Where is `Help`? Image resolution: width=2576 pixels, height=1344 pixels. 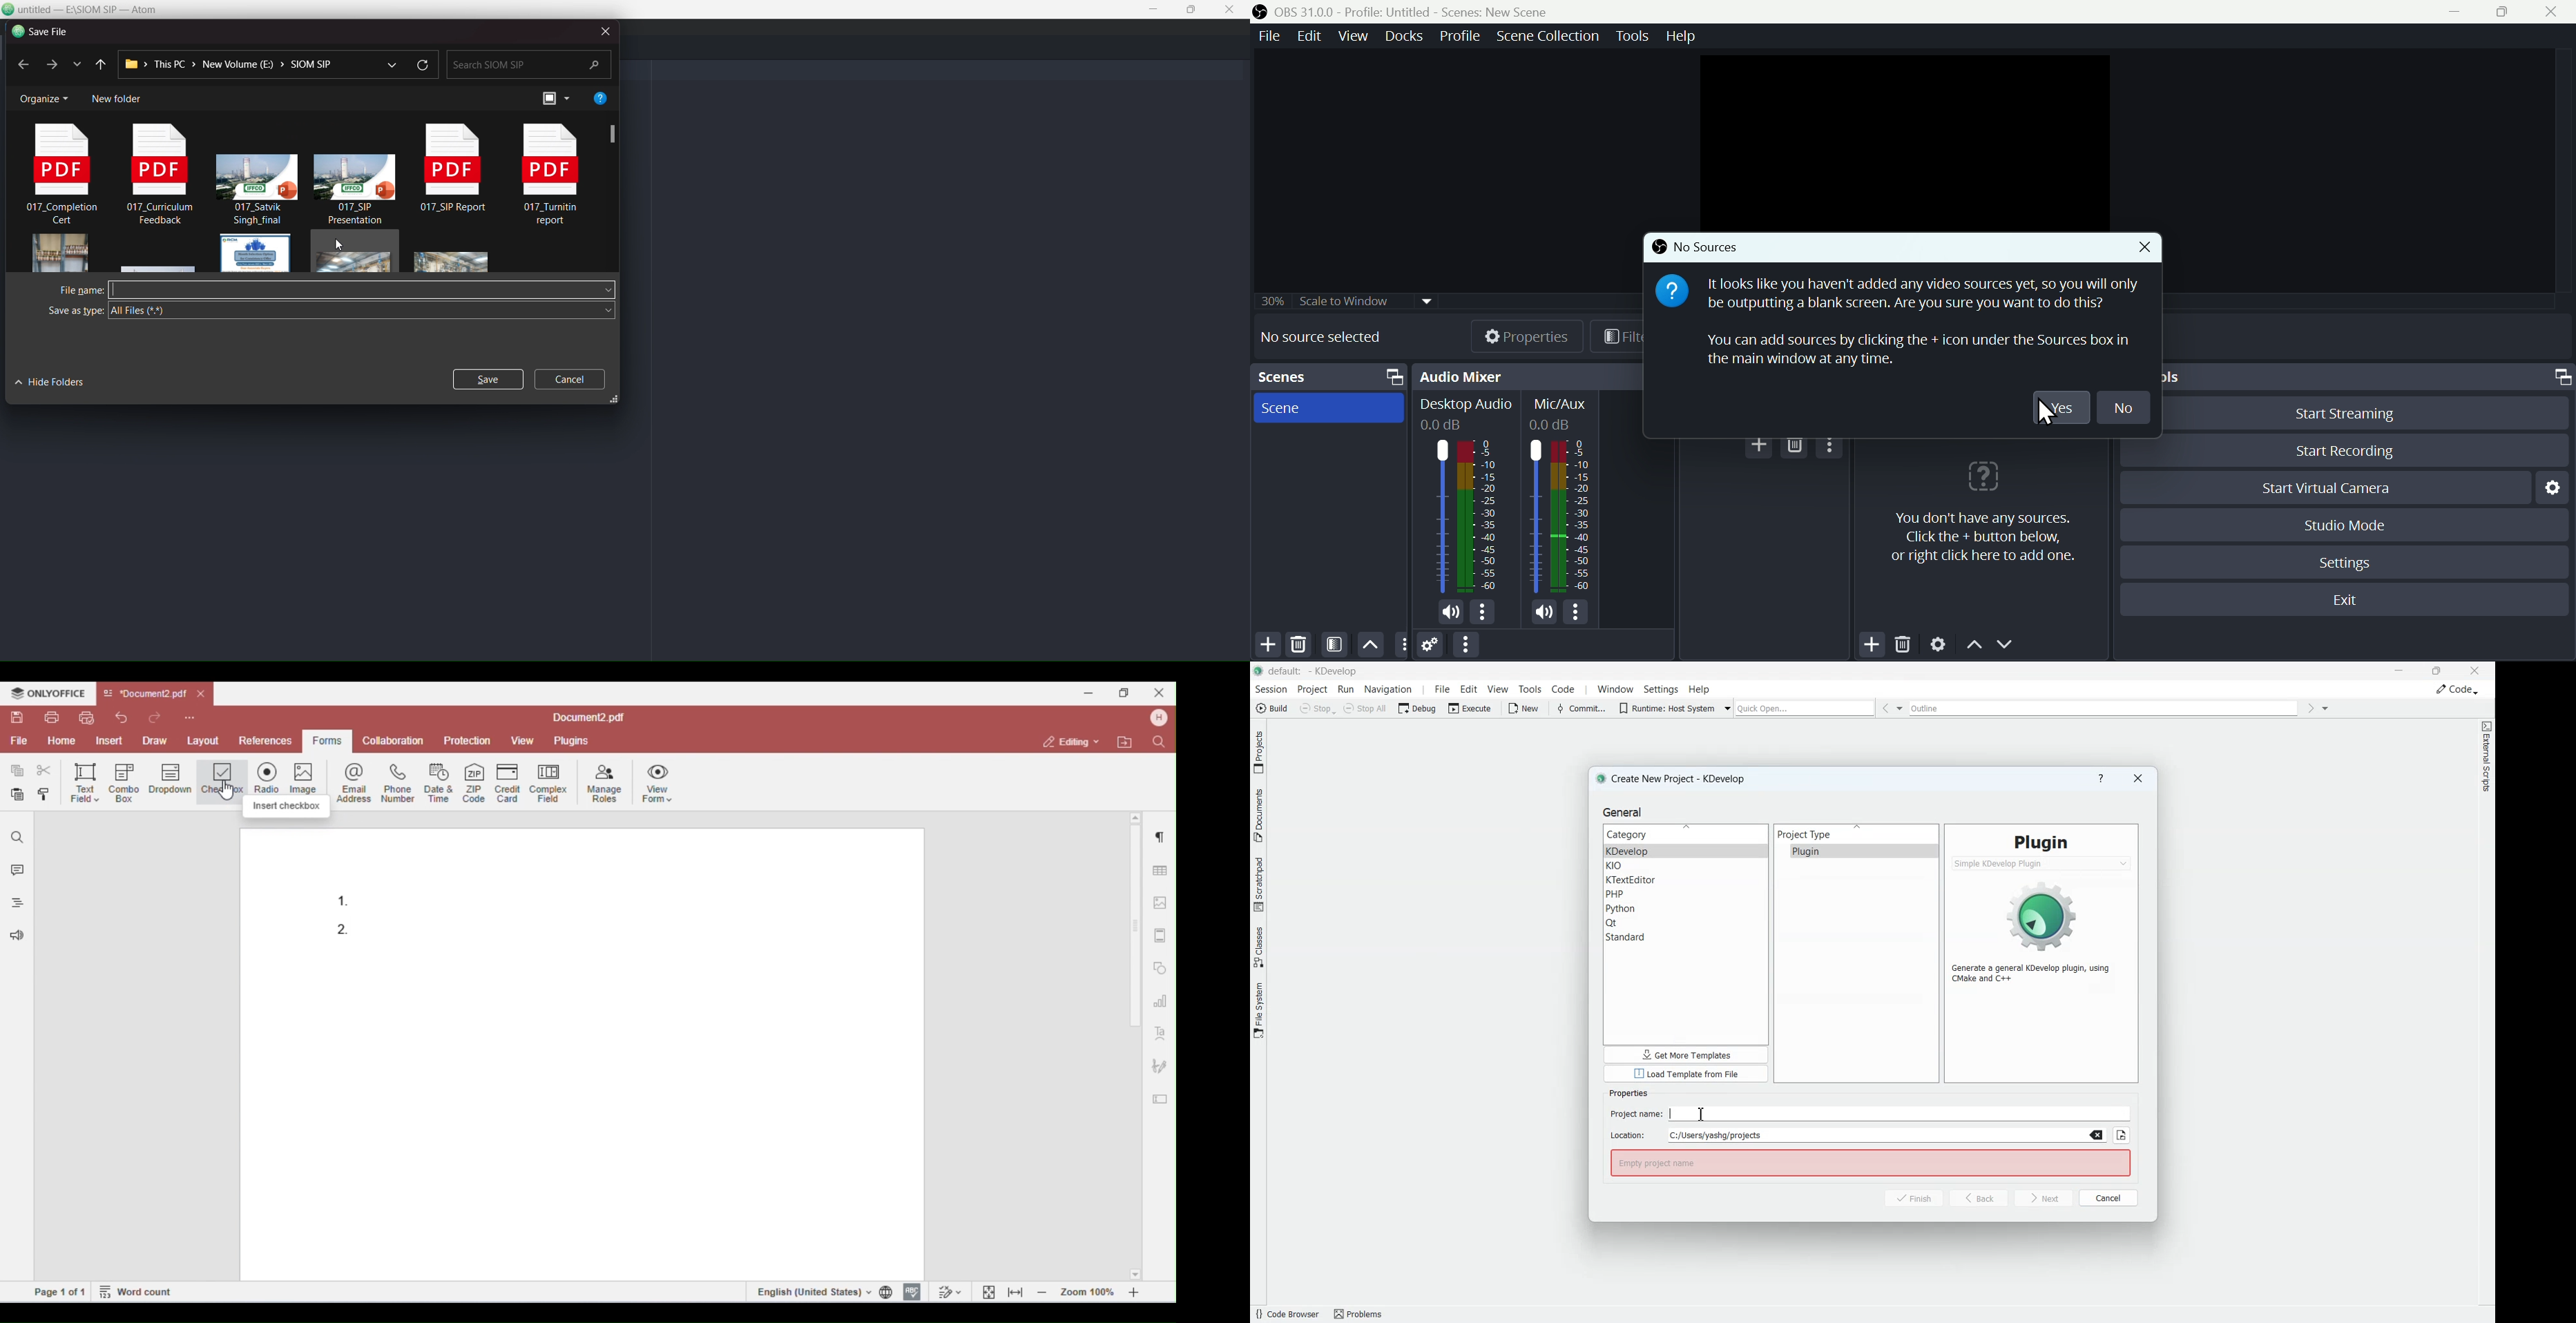
Help is located at coordinates (1678, 39).